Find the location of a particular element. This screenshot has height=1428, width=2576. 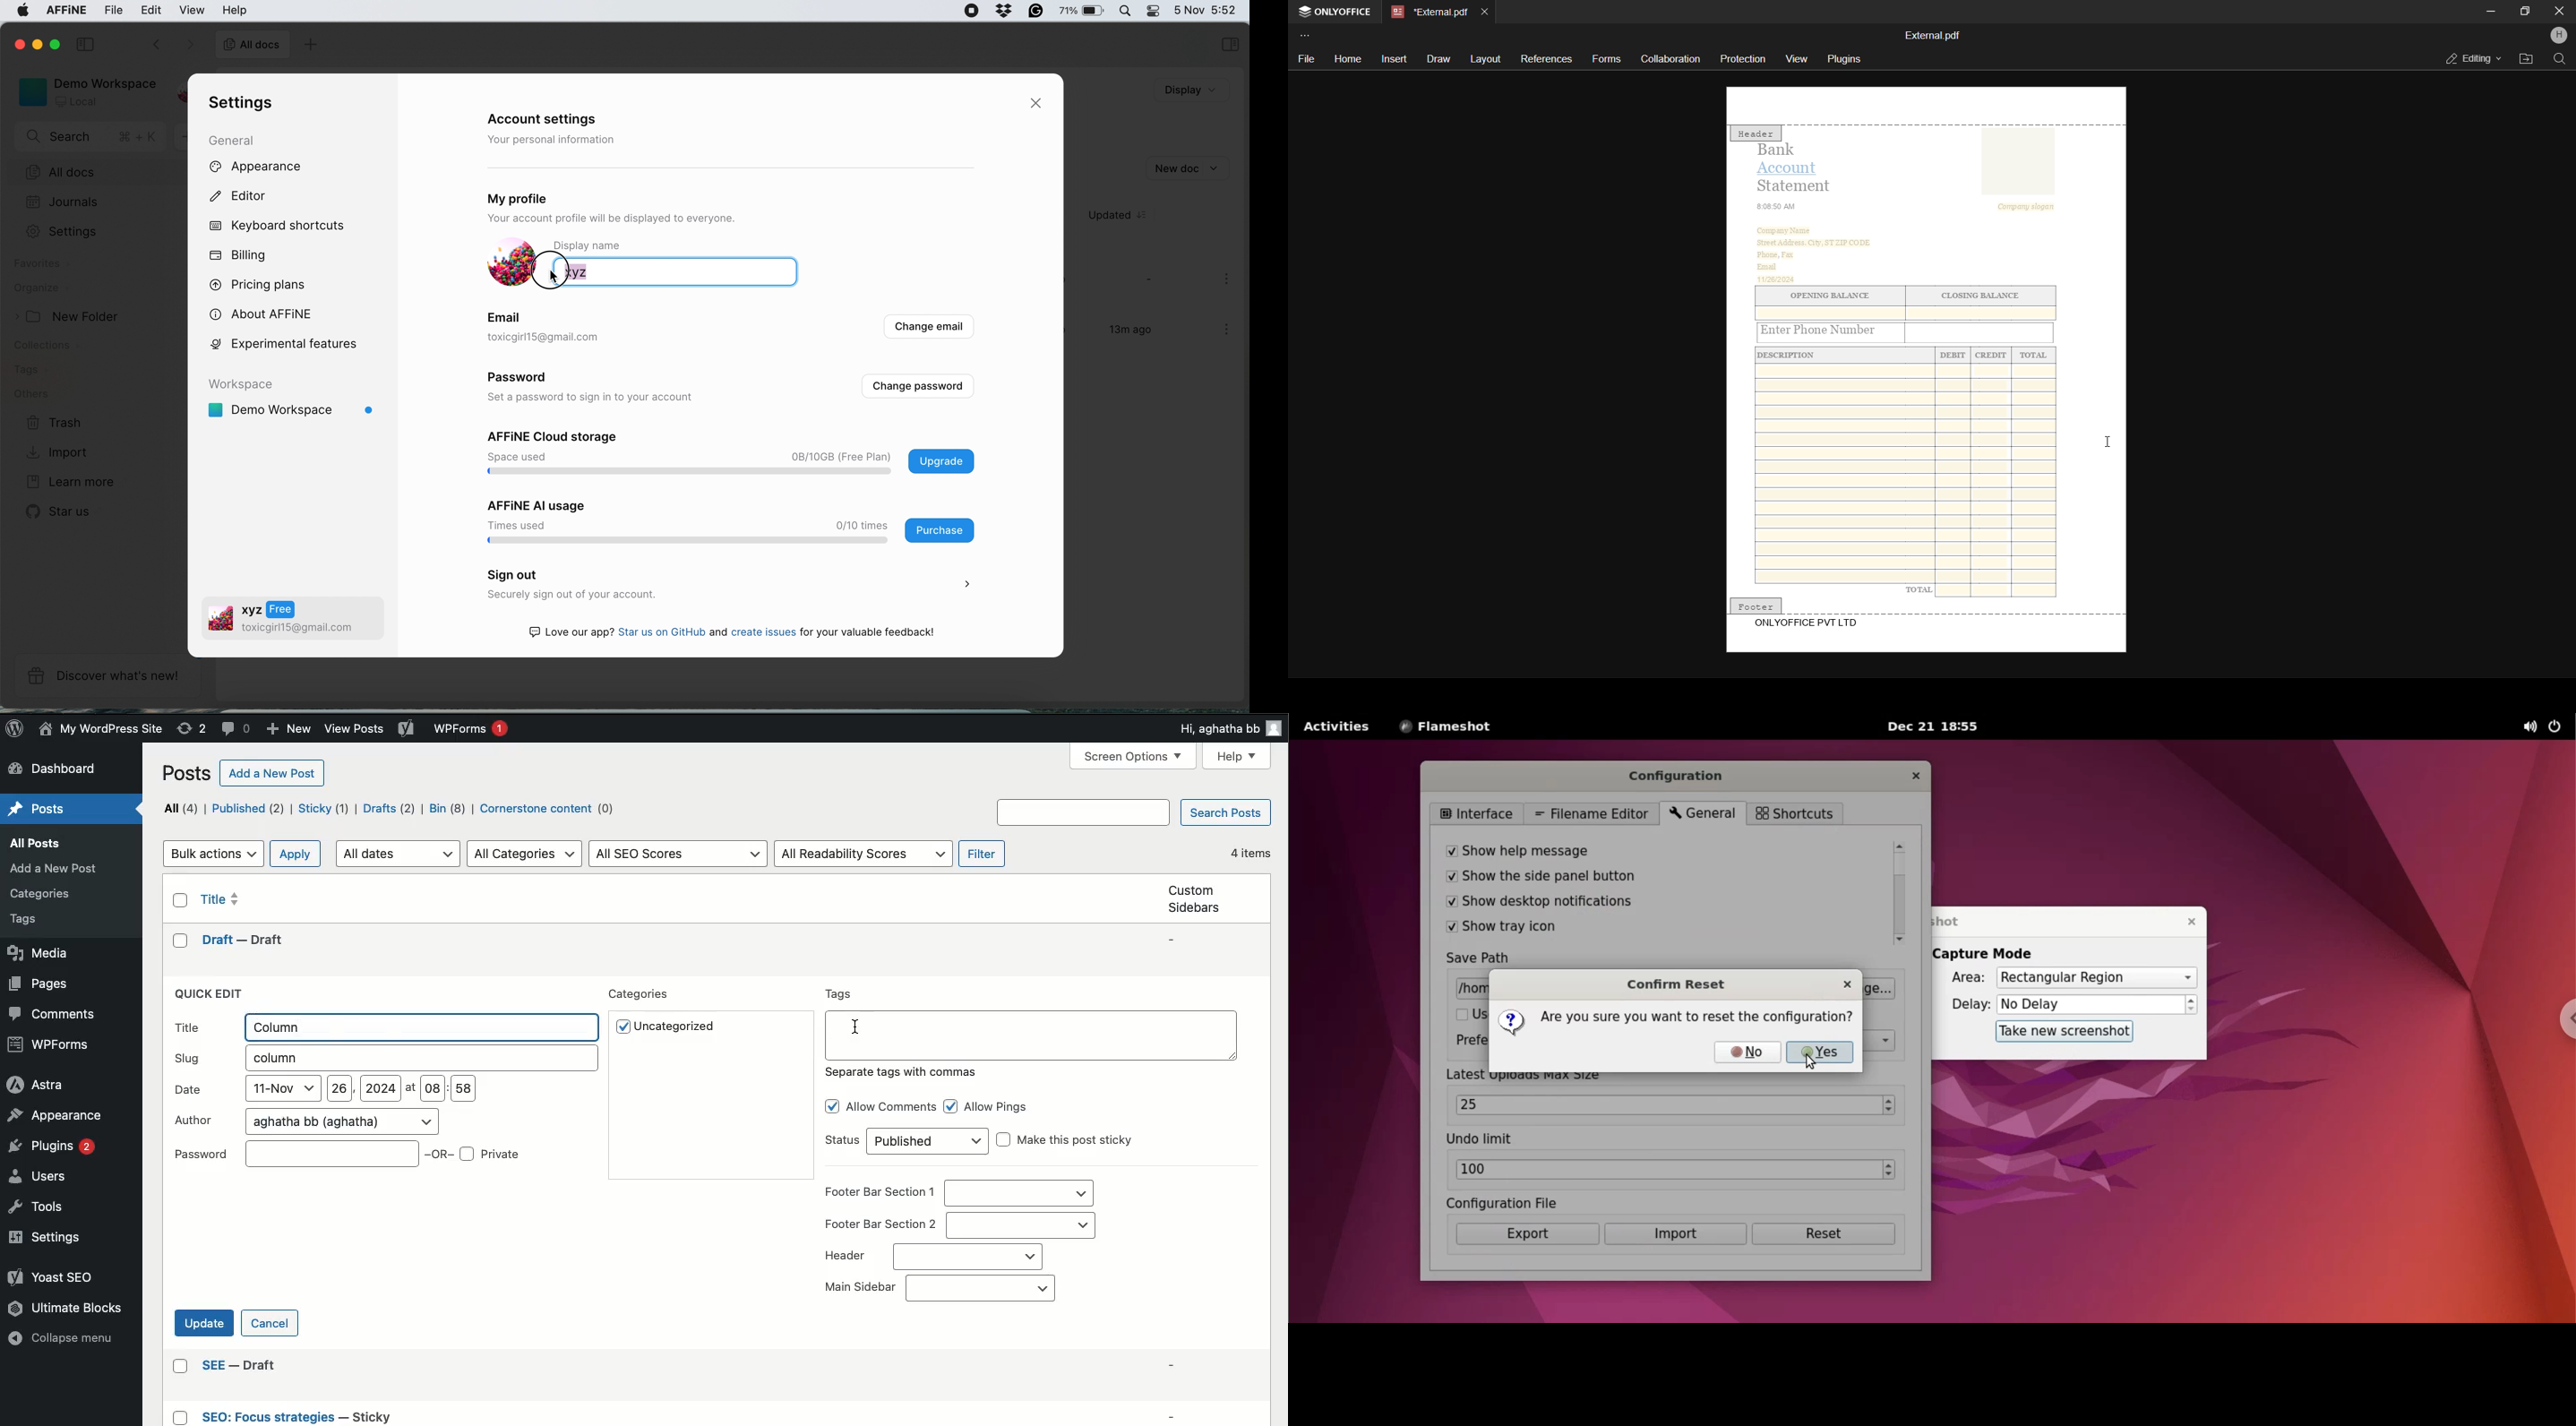

power options is located at coordinates (2555, 727).